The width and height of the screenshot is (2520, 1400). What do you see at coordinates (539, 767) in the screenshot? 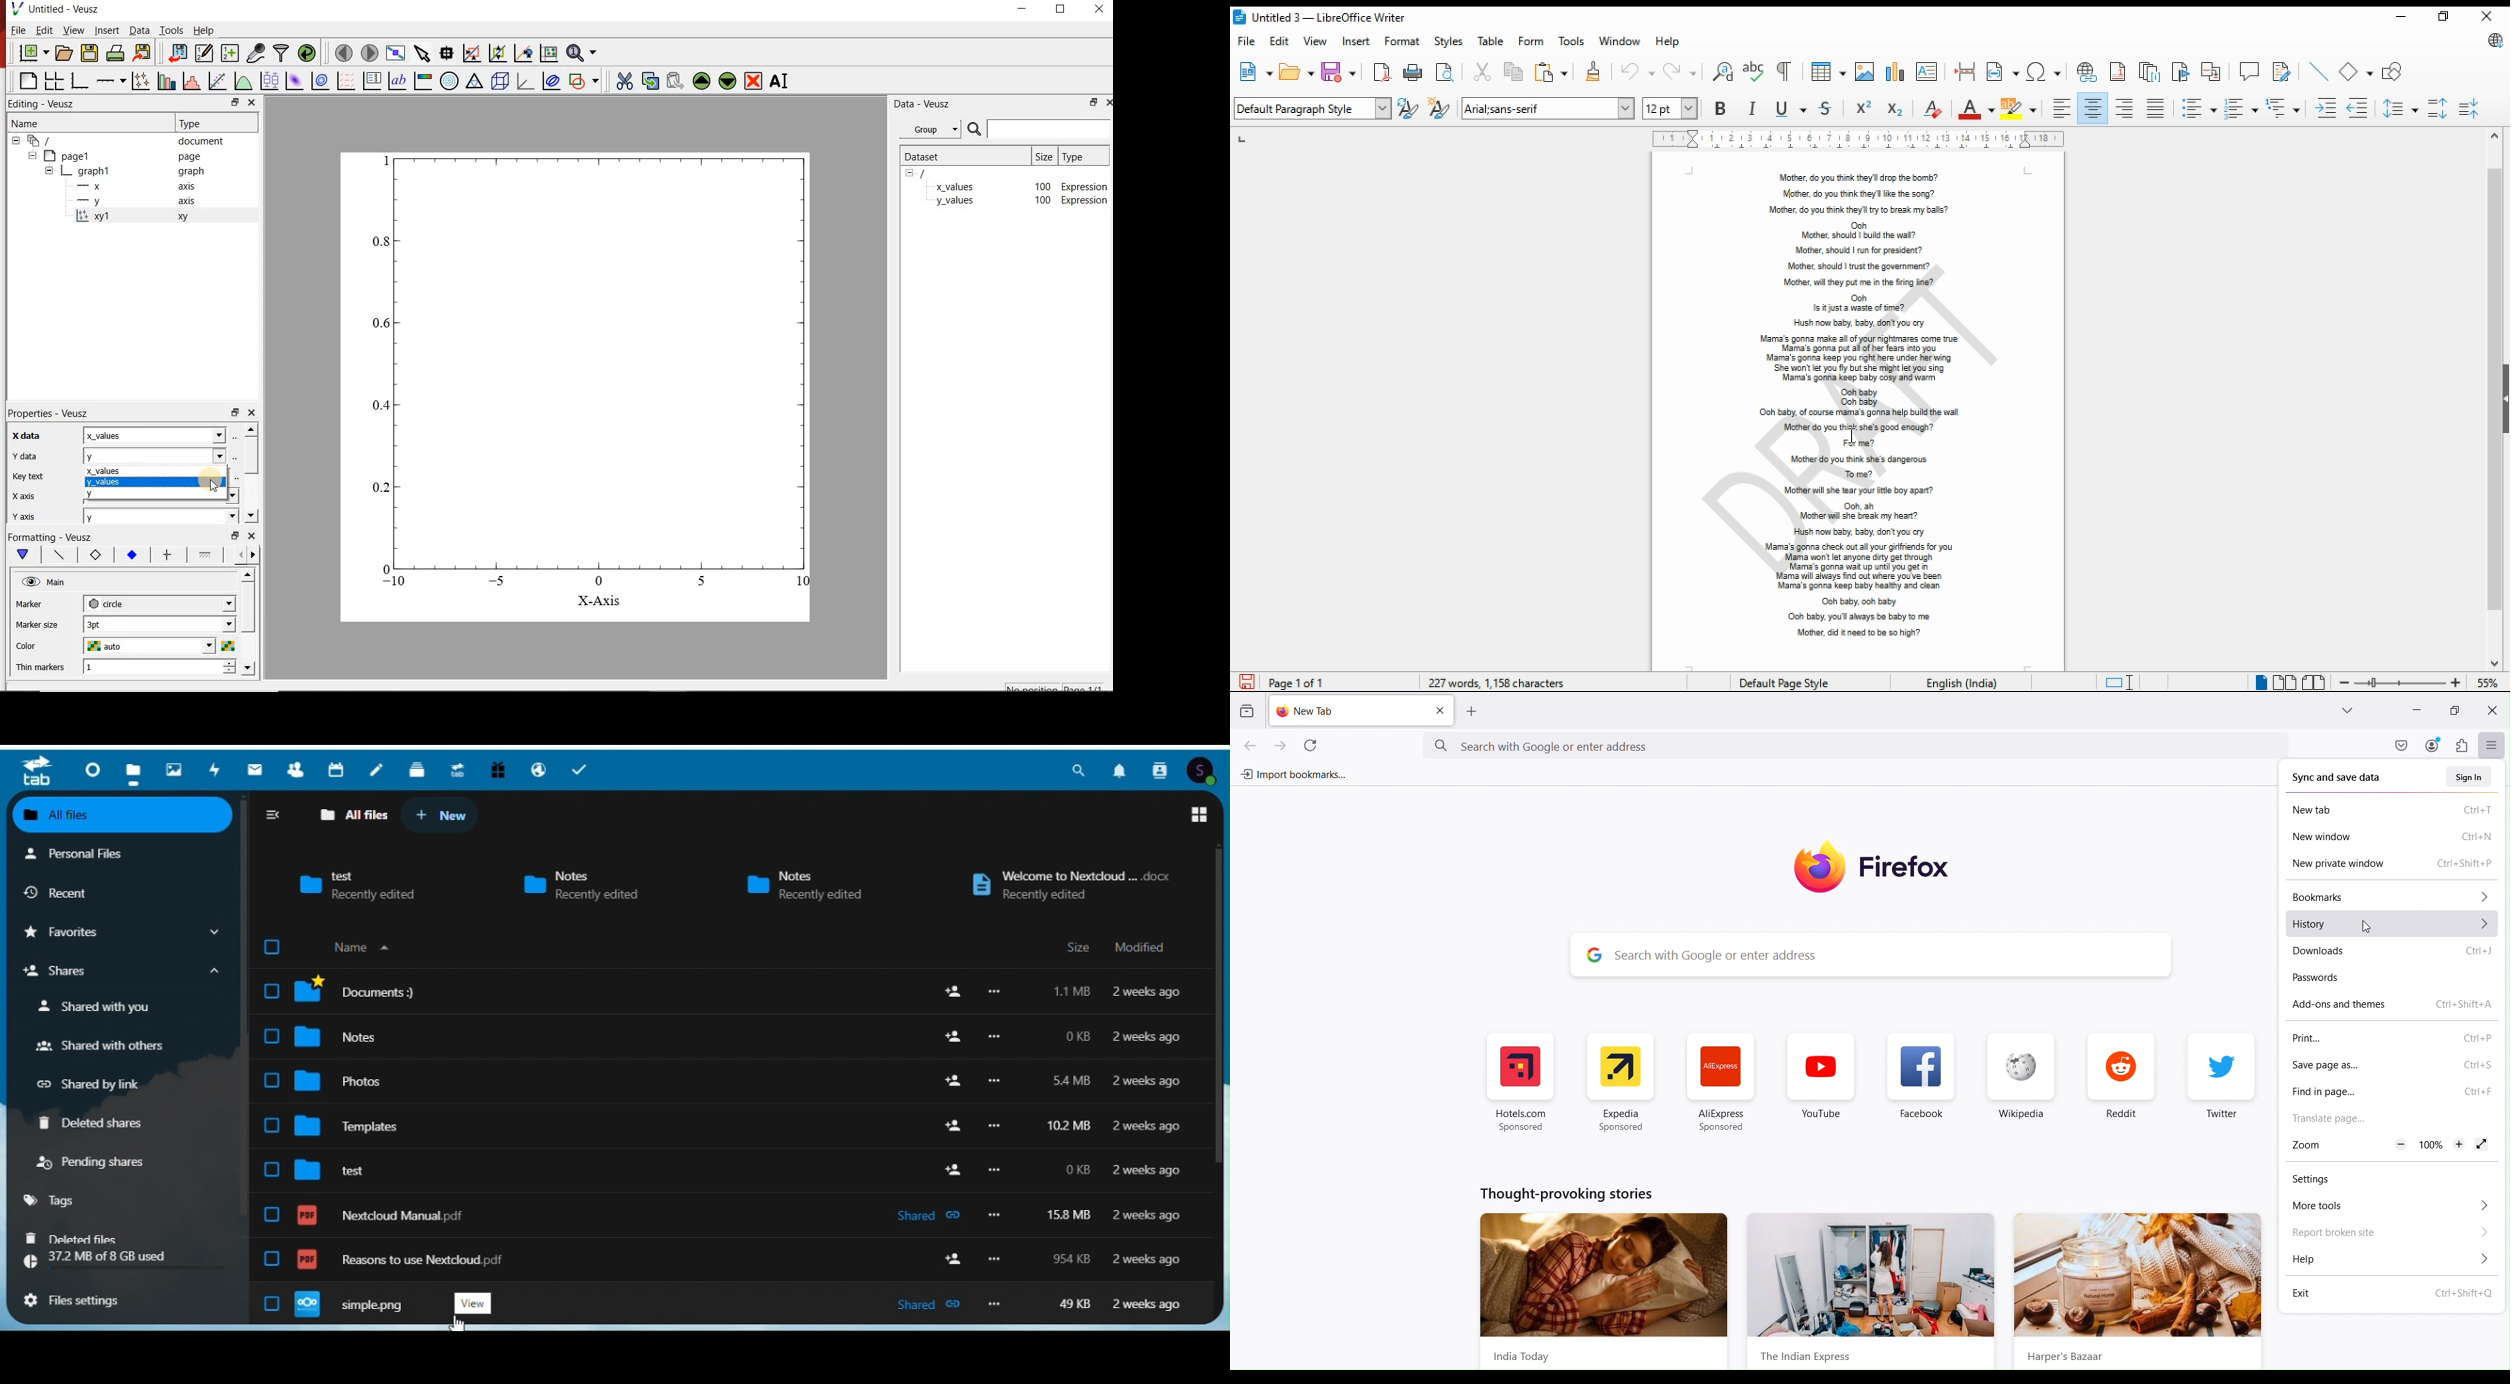
I see `Email hosting` at bounding box center [539, 767].